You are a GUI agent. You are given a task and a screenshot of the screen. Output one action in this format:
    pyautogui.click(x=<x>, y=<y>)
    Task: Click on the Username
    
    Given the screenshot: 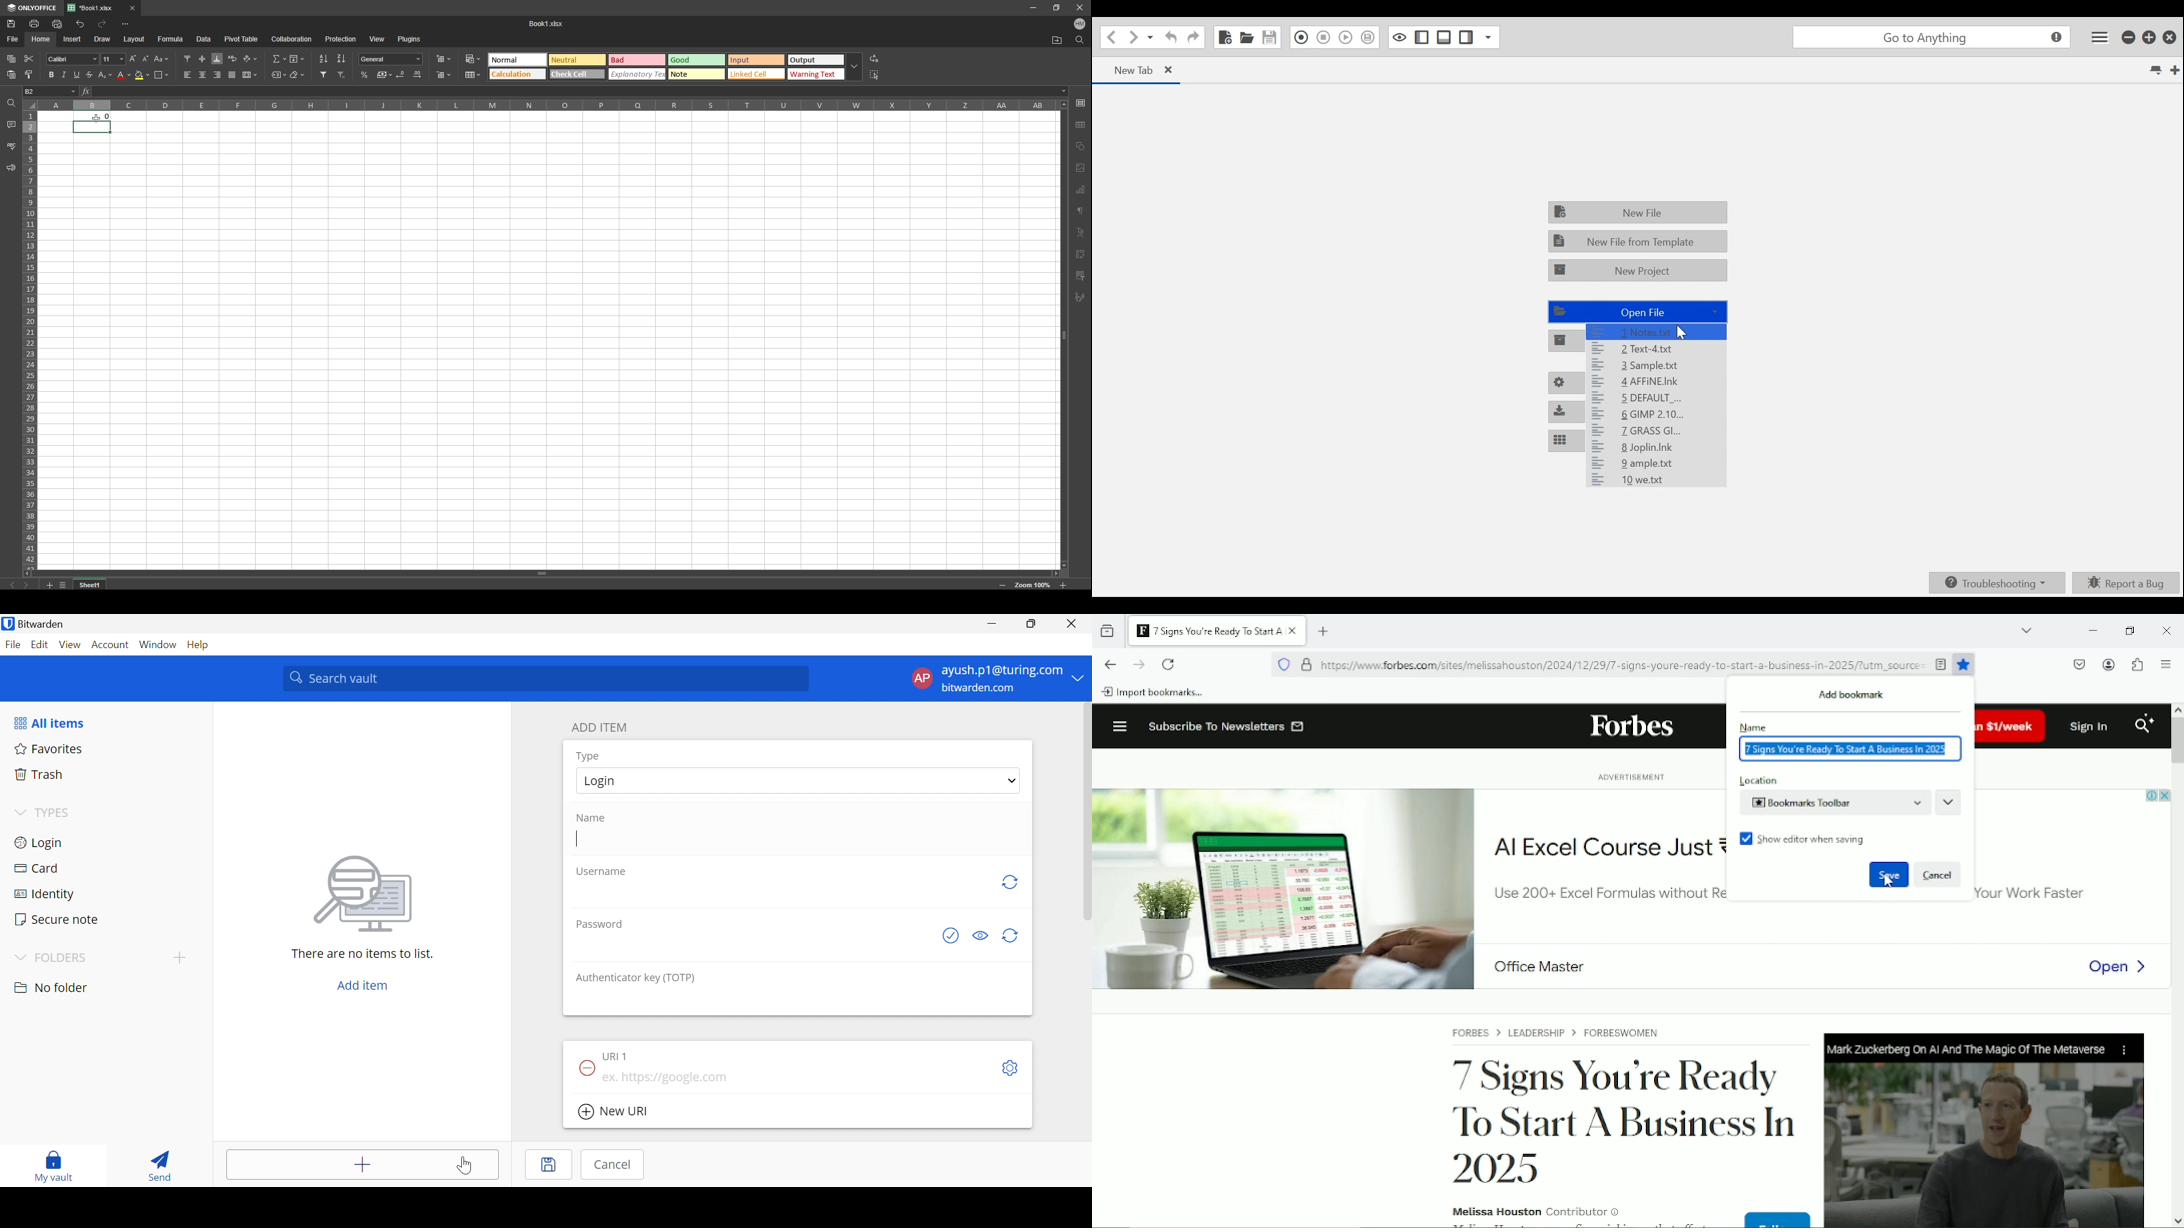 What is the action you would take?
    pyautogui.click(x=602, y=871)
    